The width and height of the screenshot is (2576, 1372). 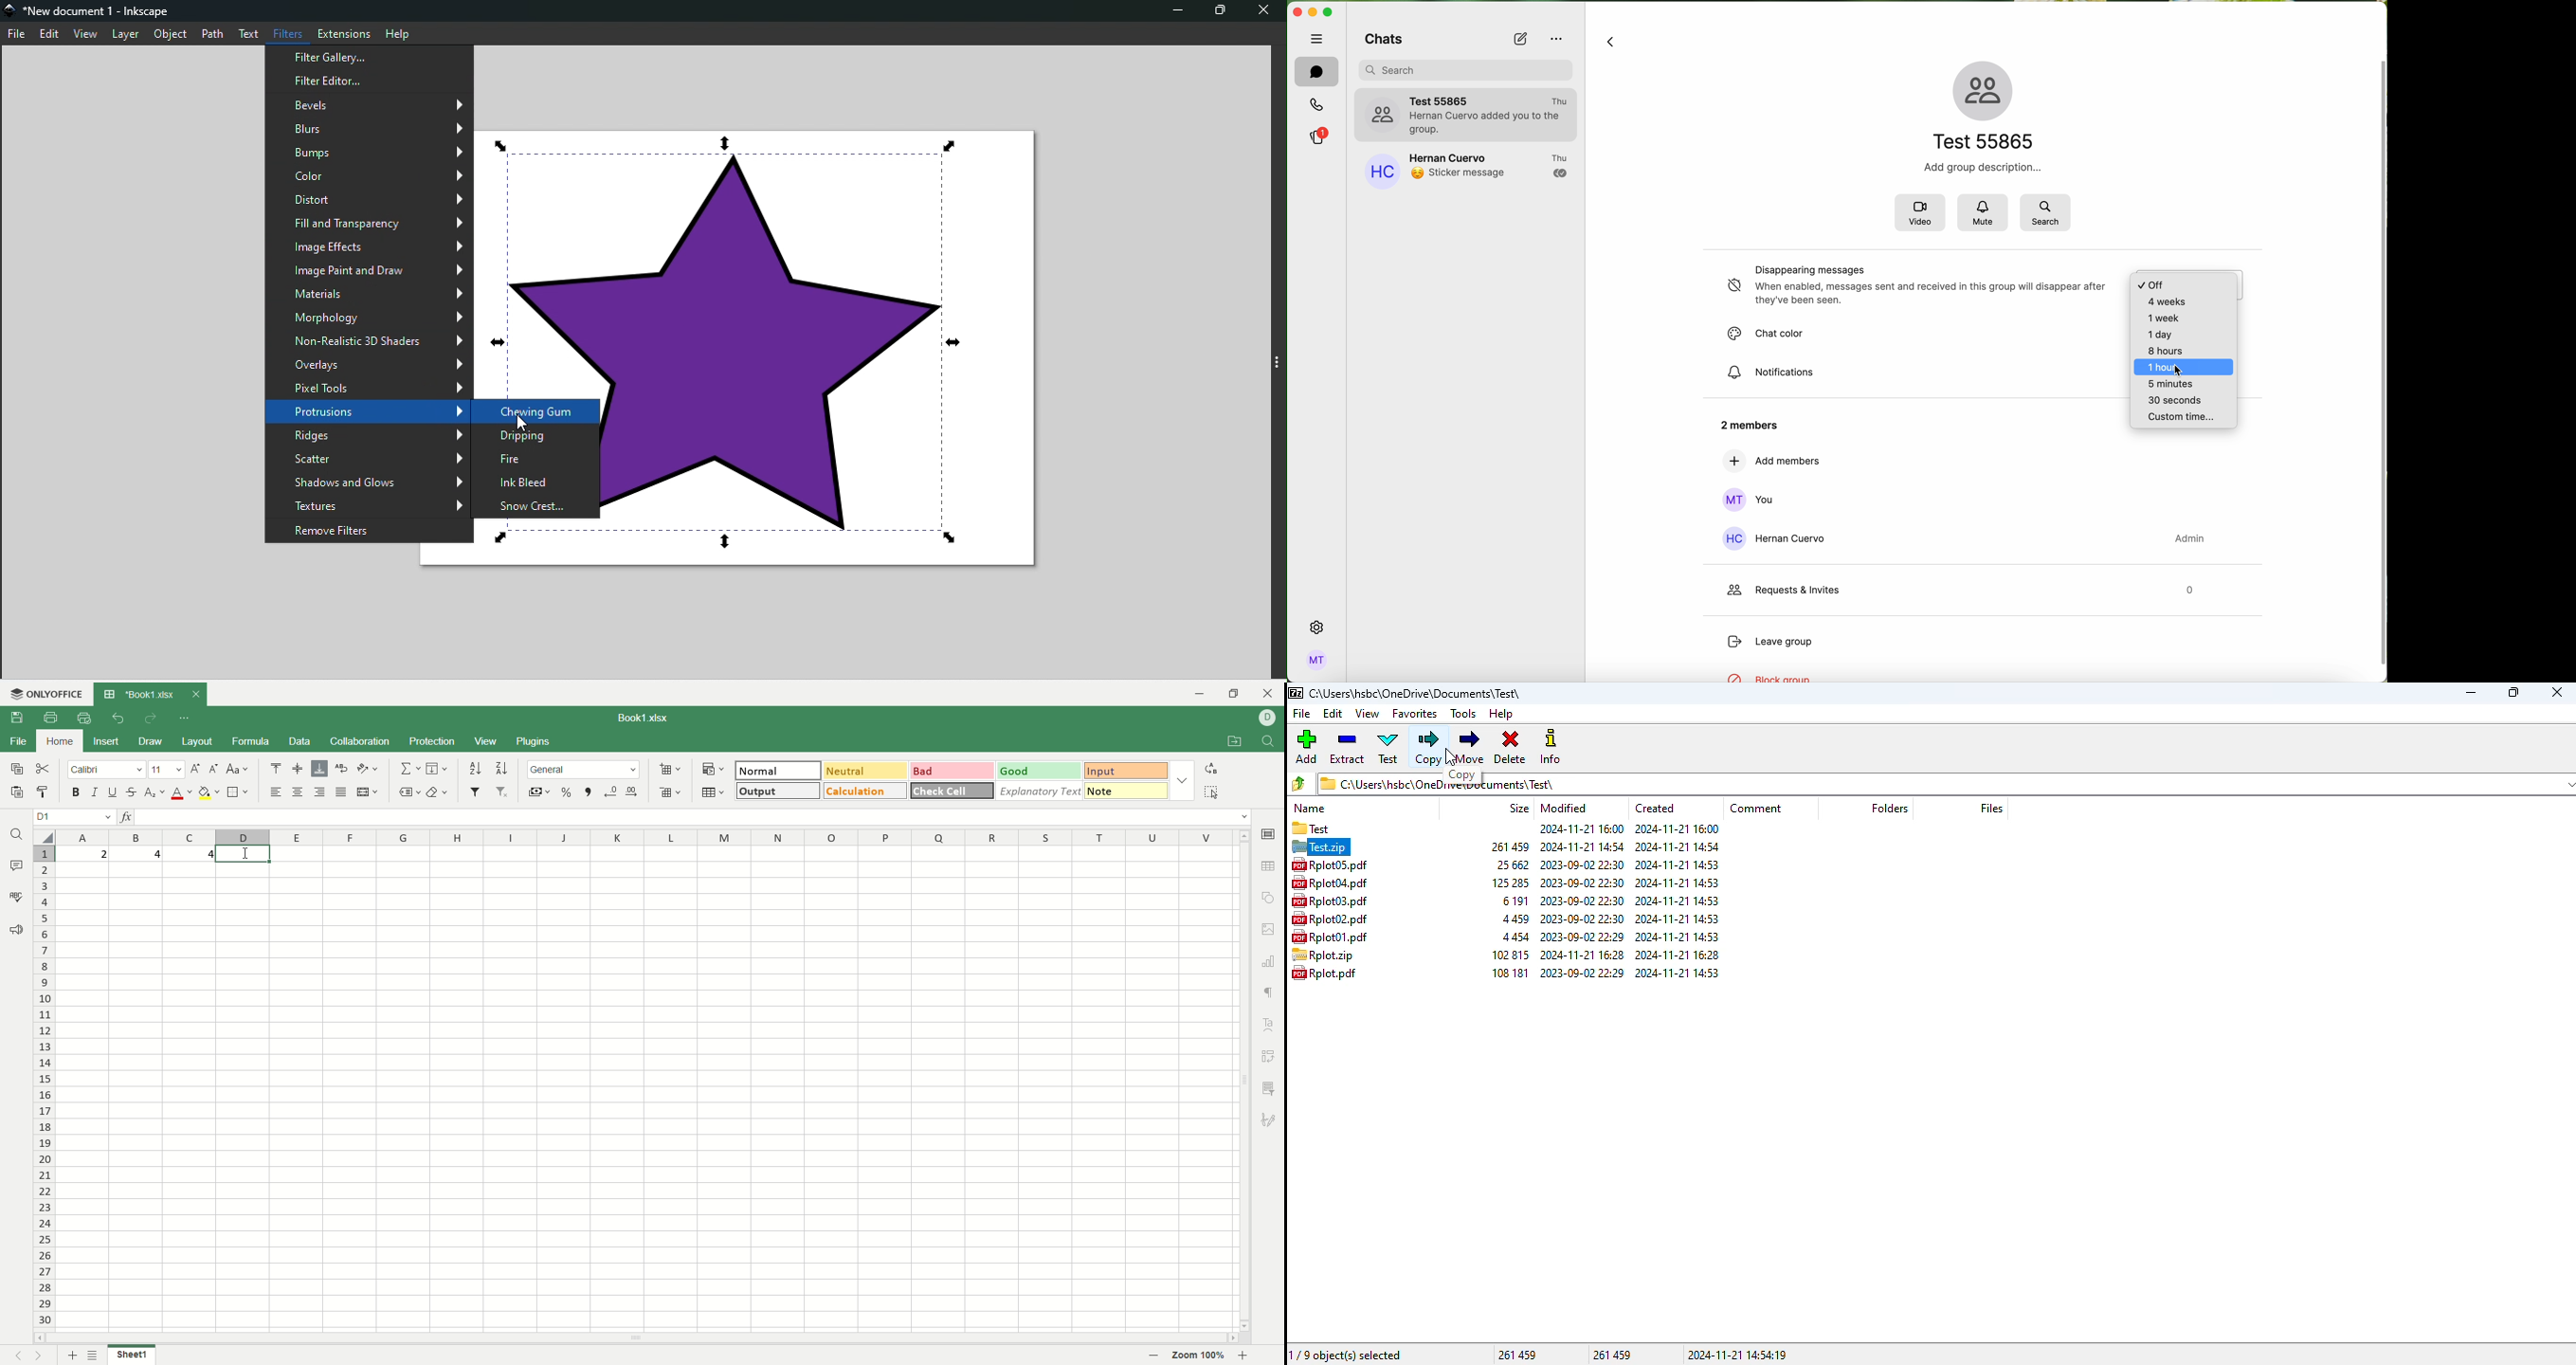 I want to click on find, so click(x=1270, y=741).